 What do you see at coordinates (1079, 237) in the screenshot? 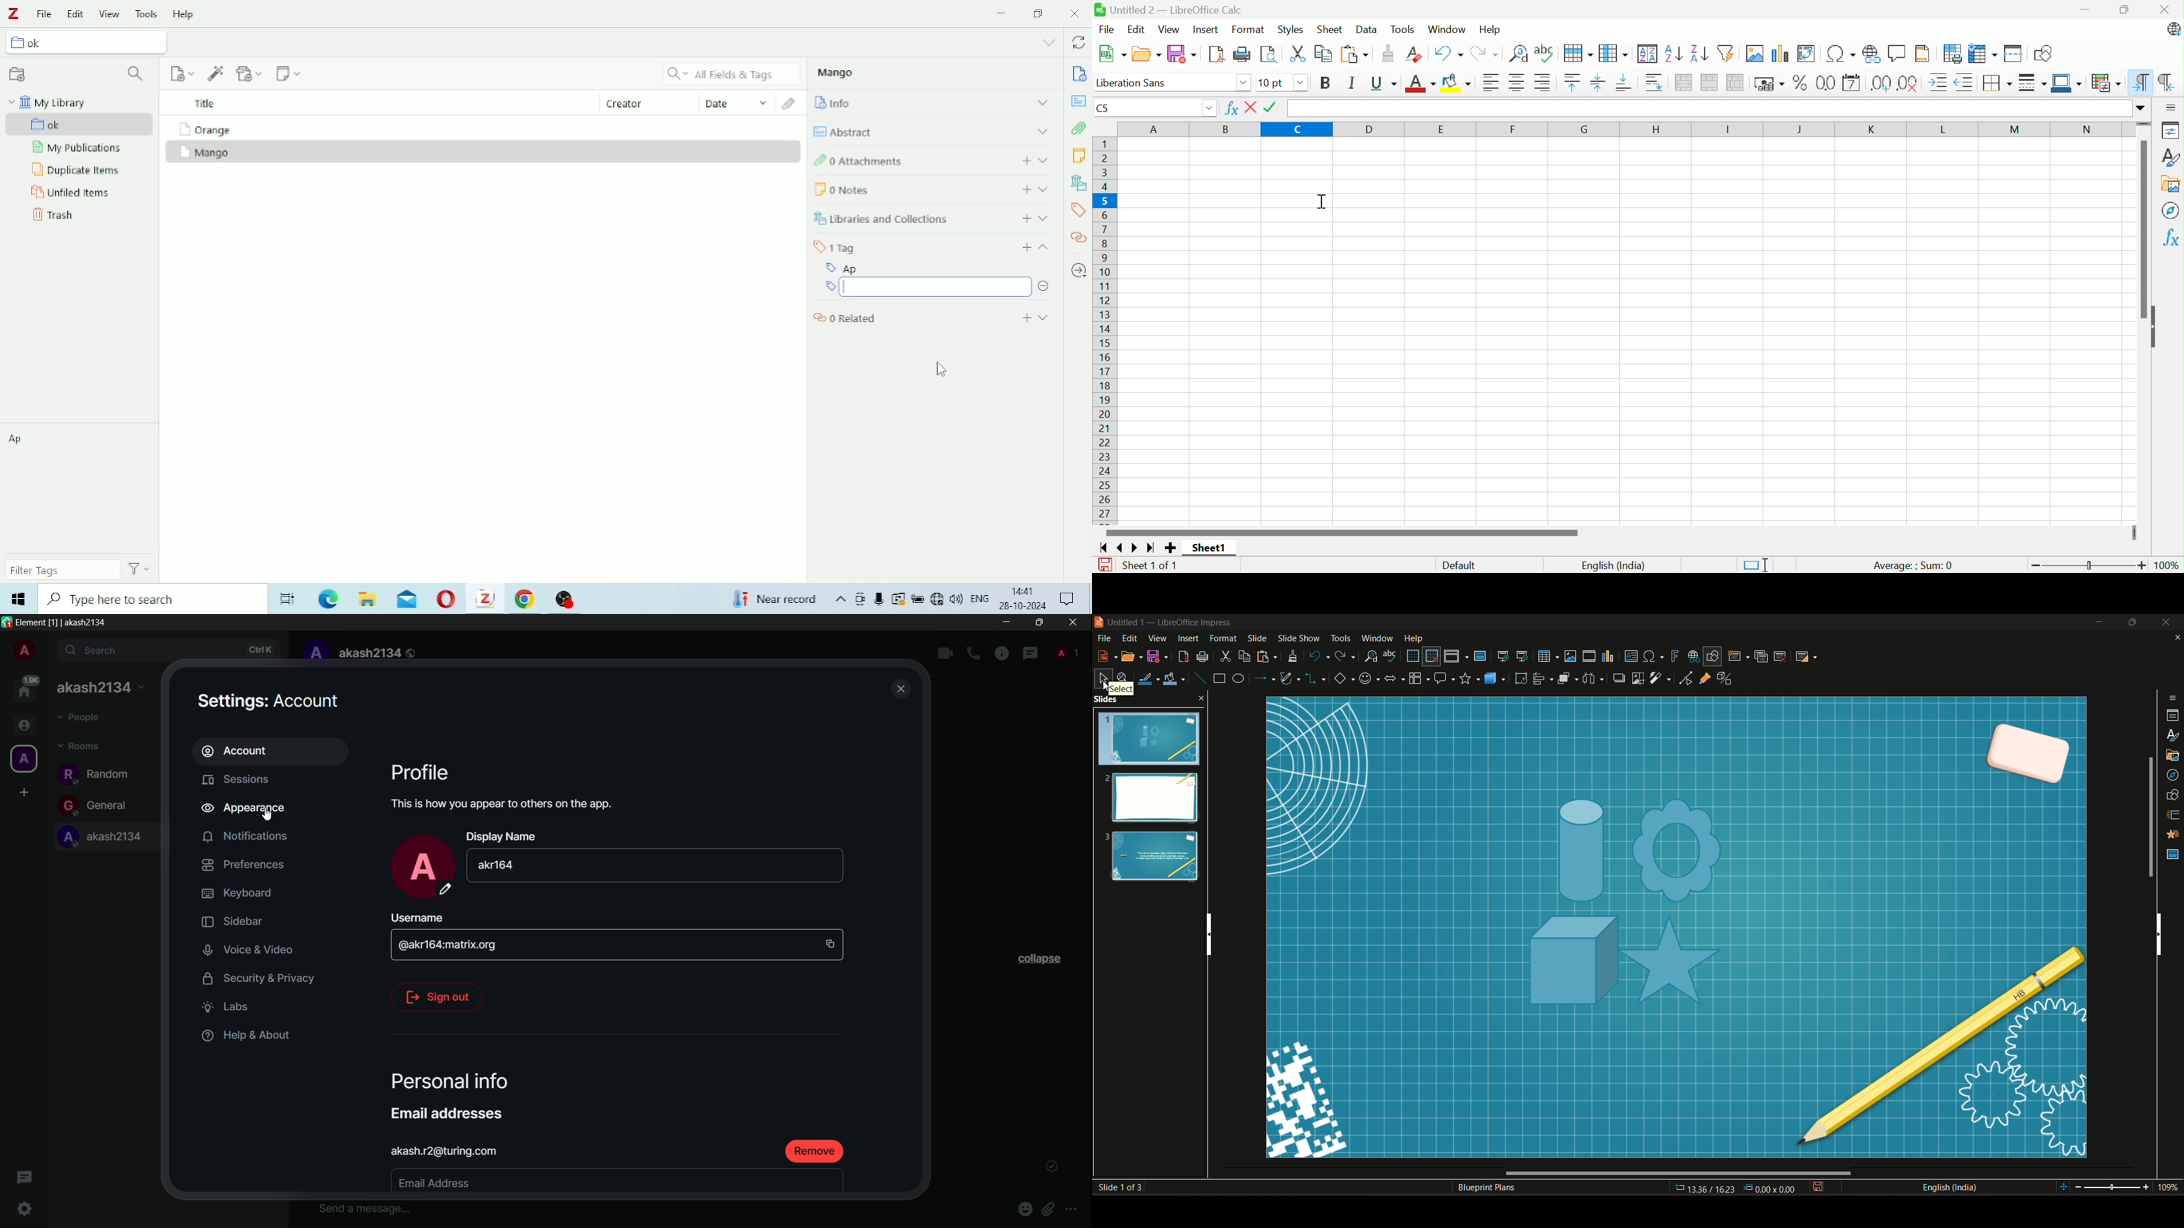
I see `Related` at bounding box center [1079, 237].